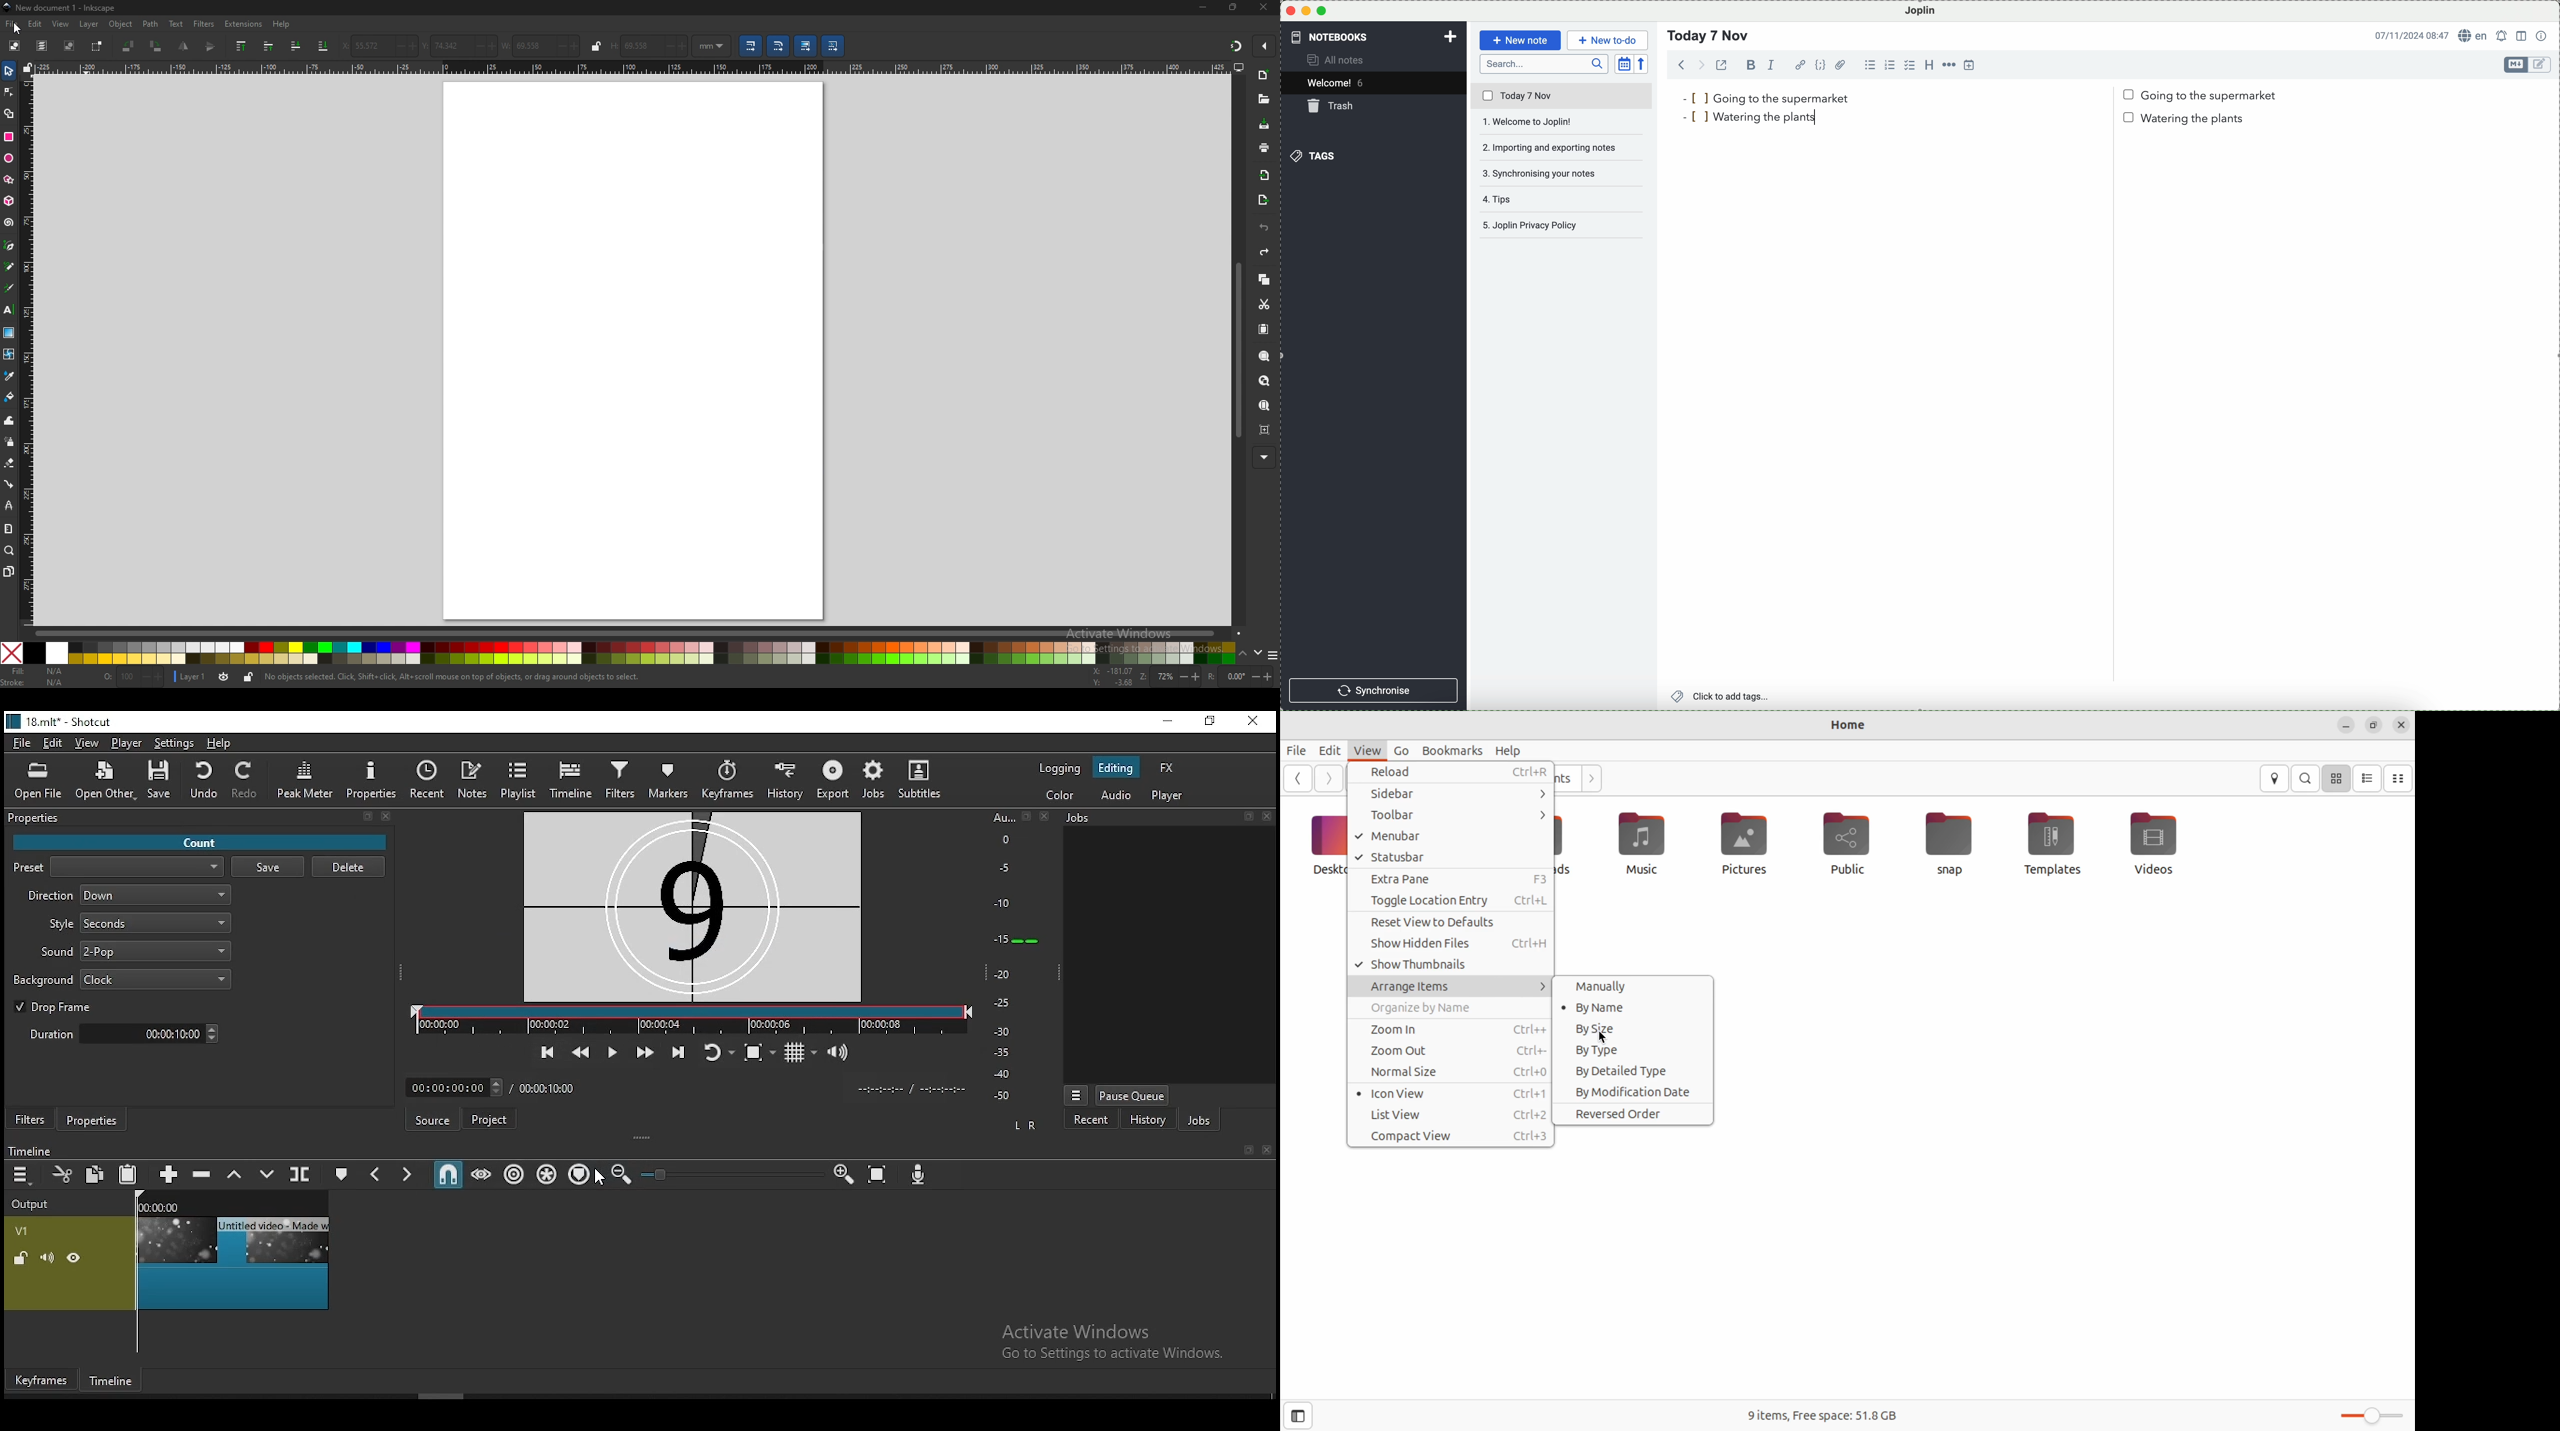 This screenshot has width=2576, height=1456. What do you see at coordinates (1819, 1416) in the screenshot?
I see `free space` at bounding box center [1819, 1416].